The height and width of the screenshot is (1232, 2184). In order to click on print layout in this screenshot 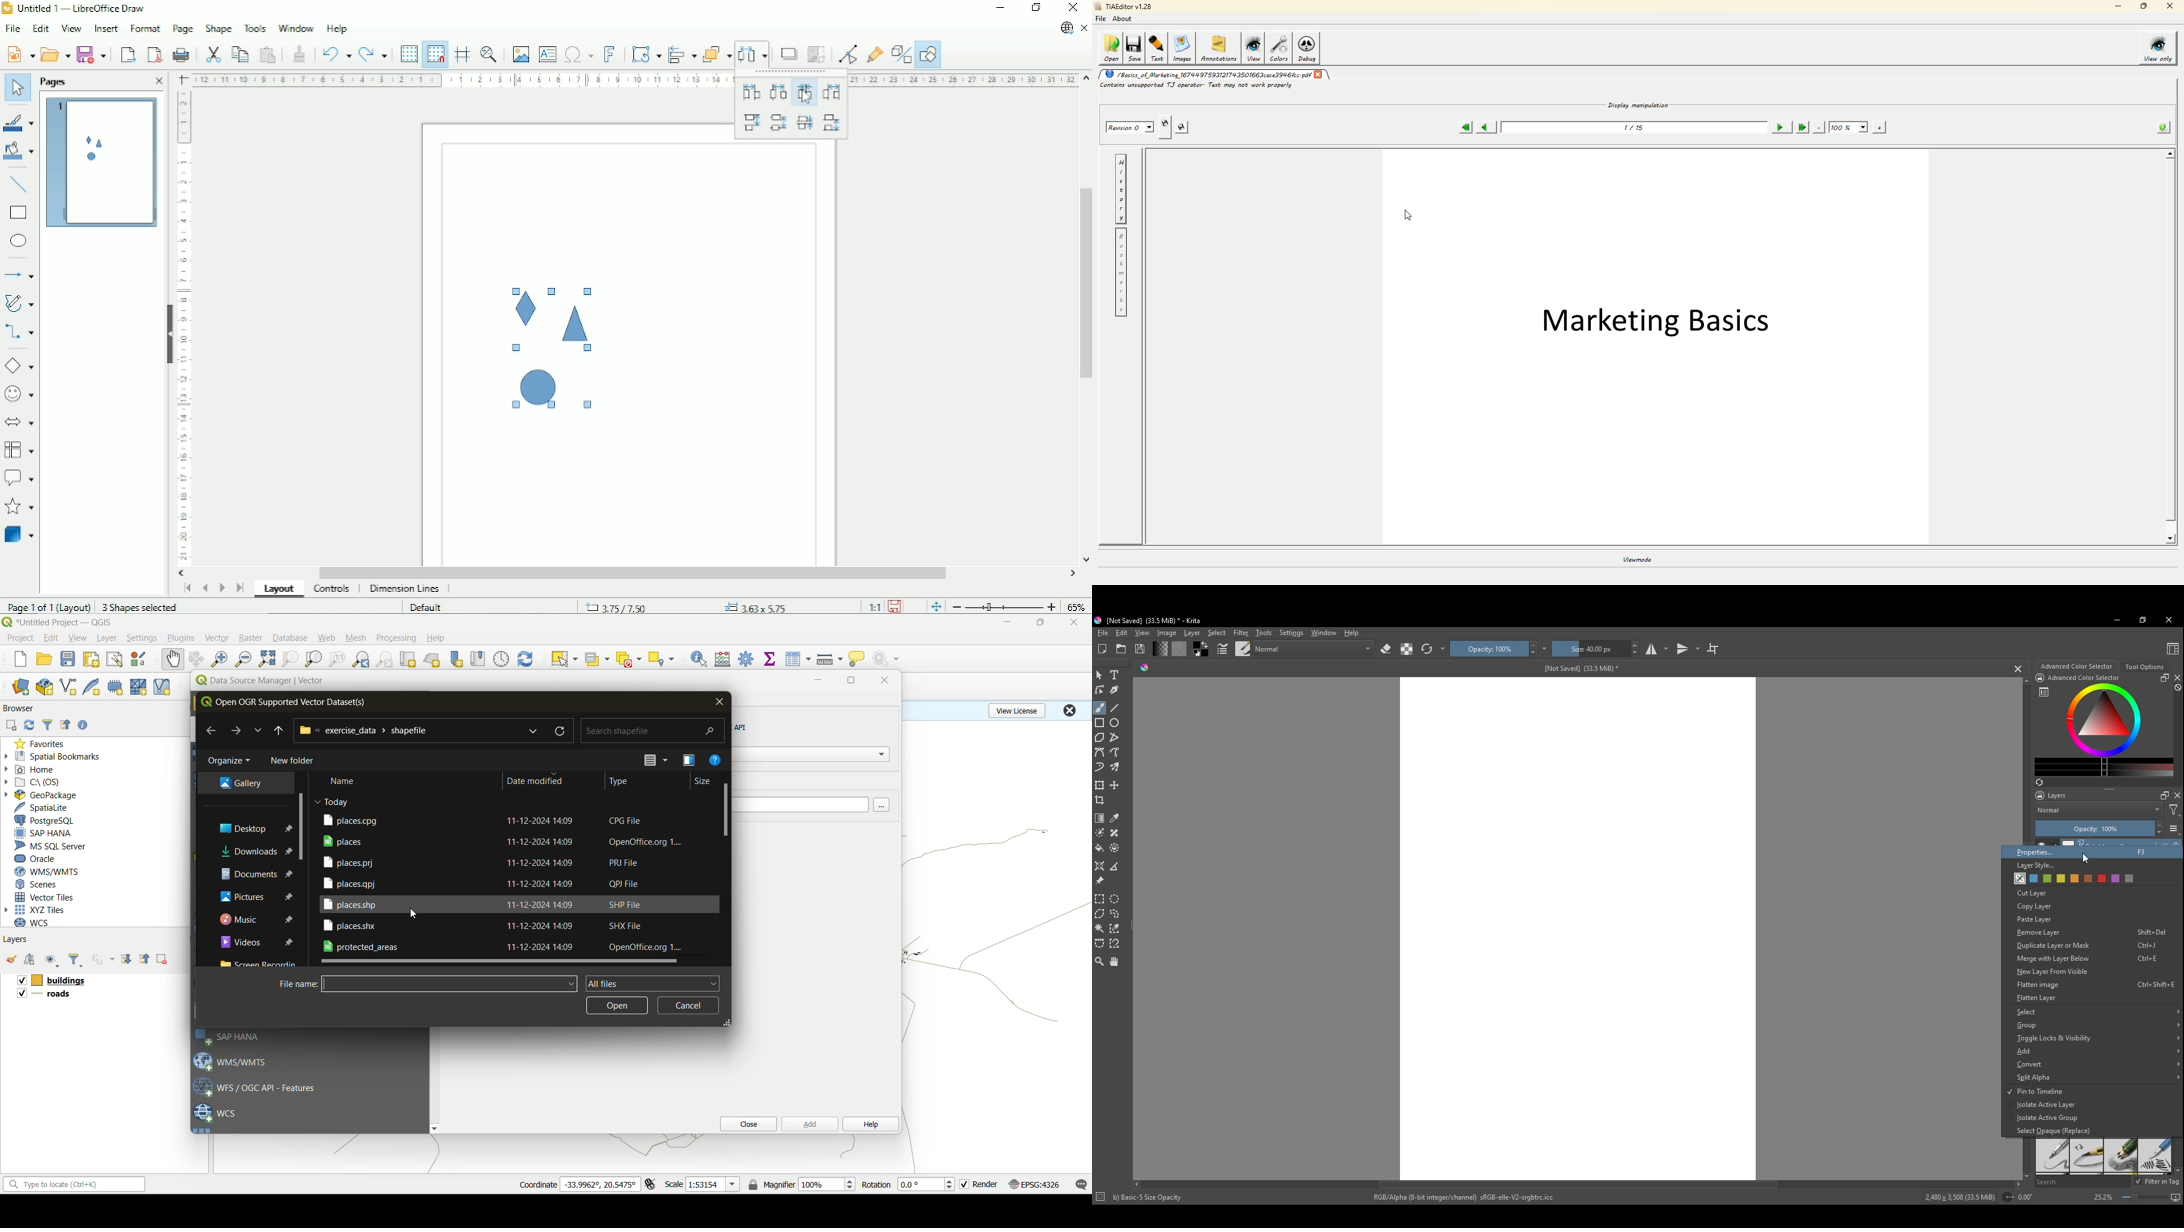, I will do `click(94, 661)`.